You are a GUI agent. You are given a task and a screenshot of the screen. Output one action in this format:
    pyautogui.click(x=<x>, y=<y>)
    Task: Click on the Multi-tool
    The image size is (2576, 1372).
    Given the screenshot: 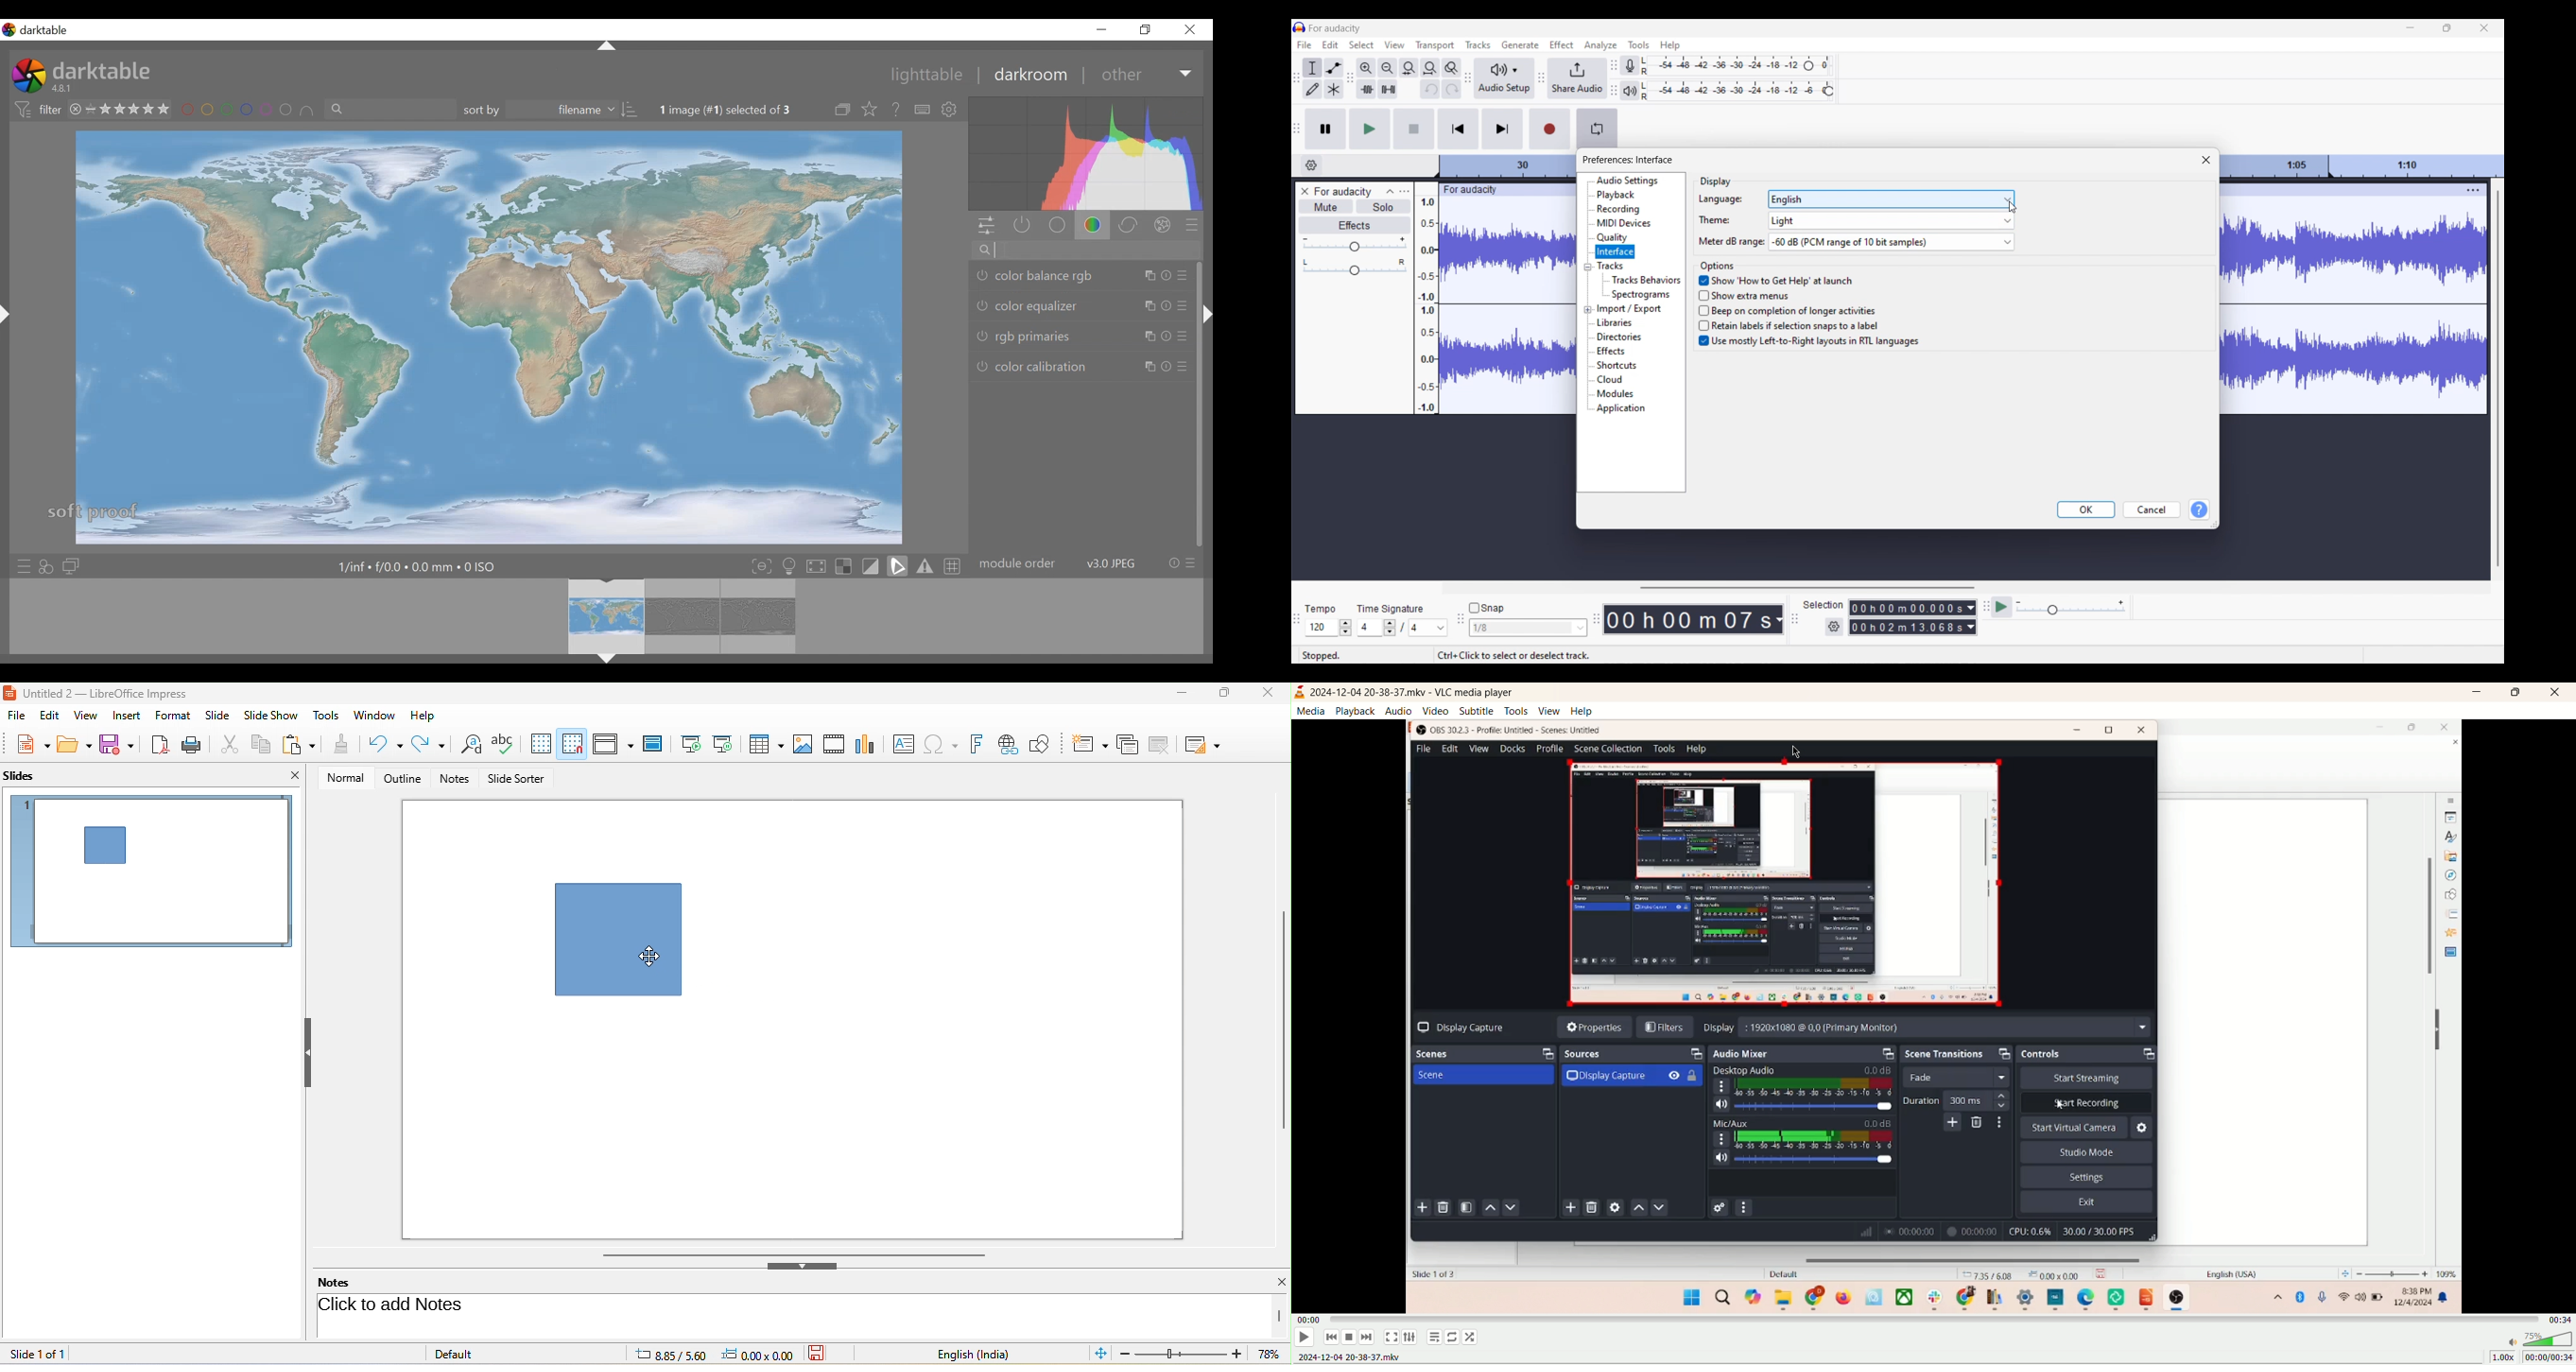 What is the action you would take?
    pyautogui.click(x=1334, y=88)
    